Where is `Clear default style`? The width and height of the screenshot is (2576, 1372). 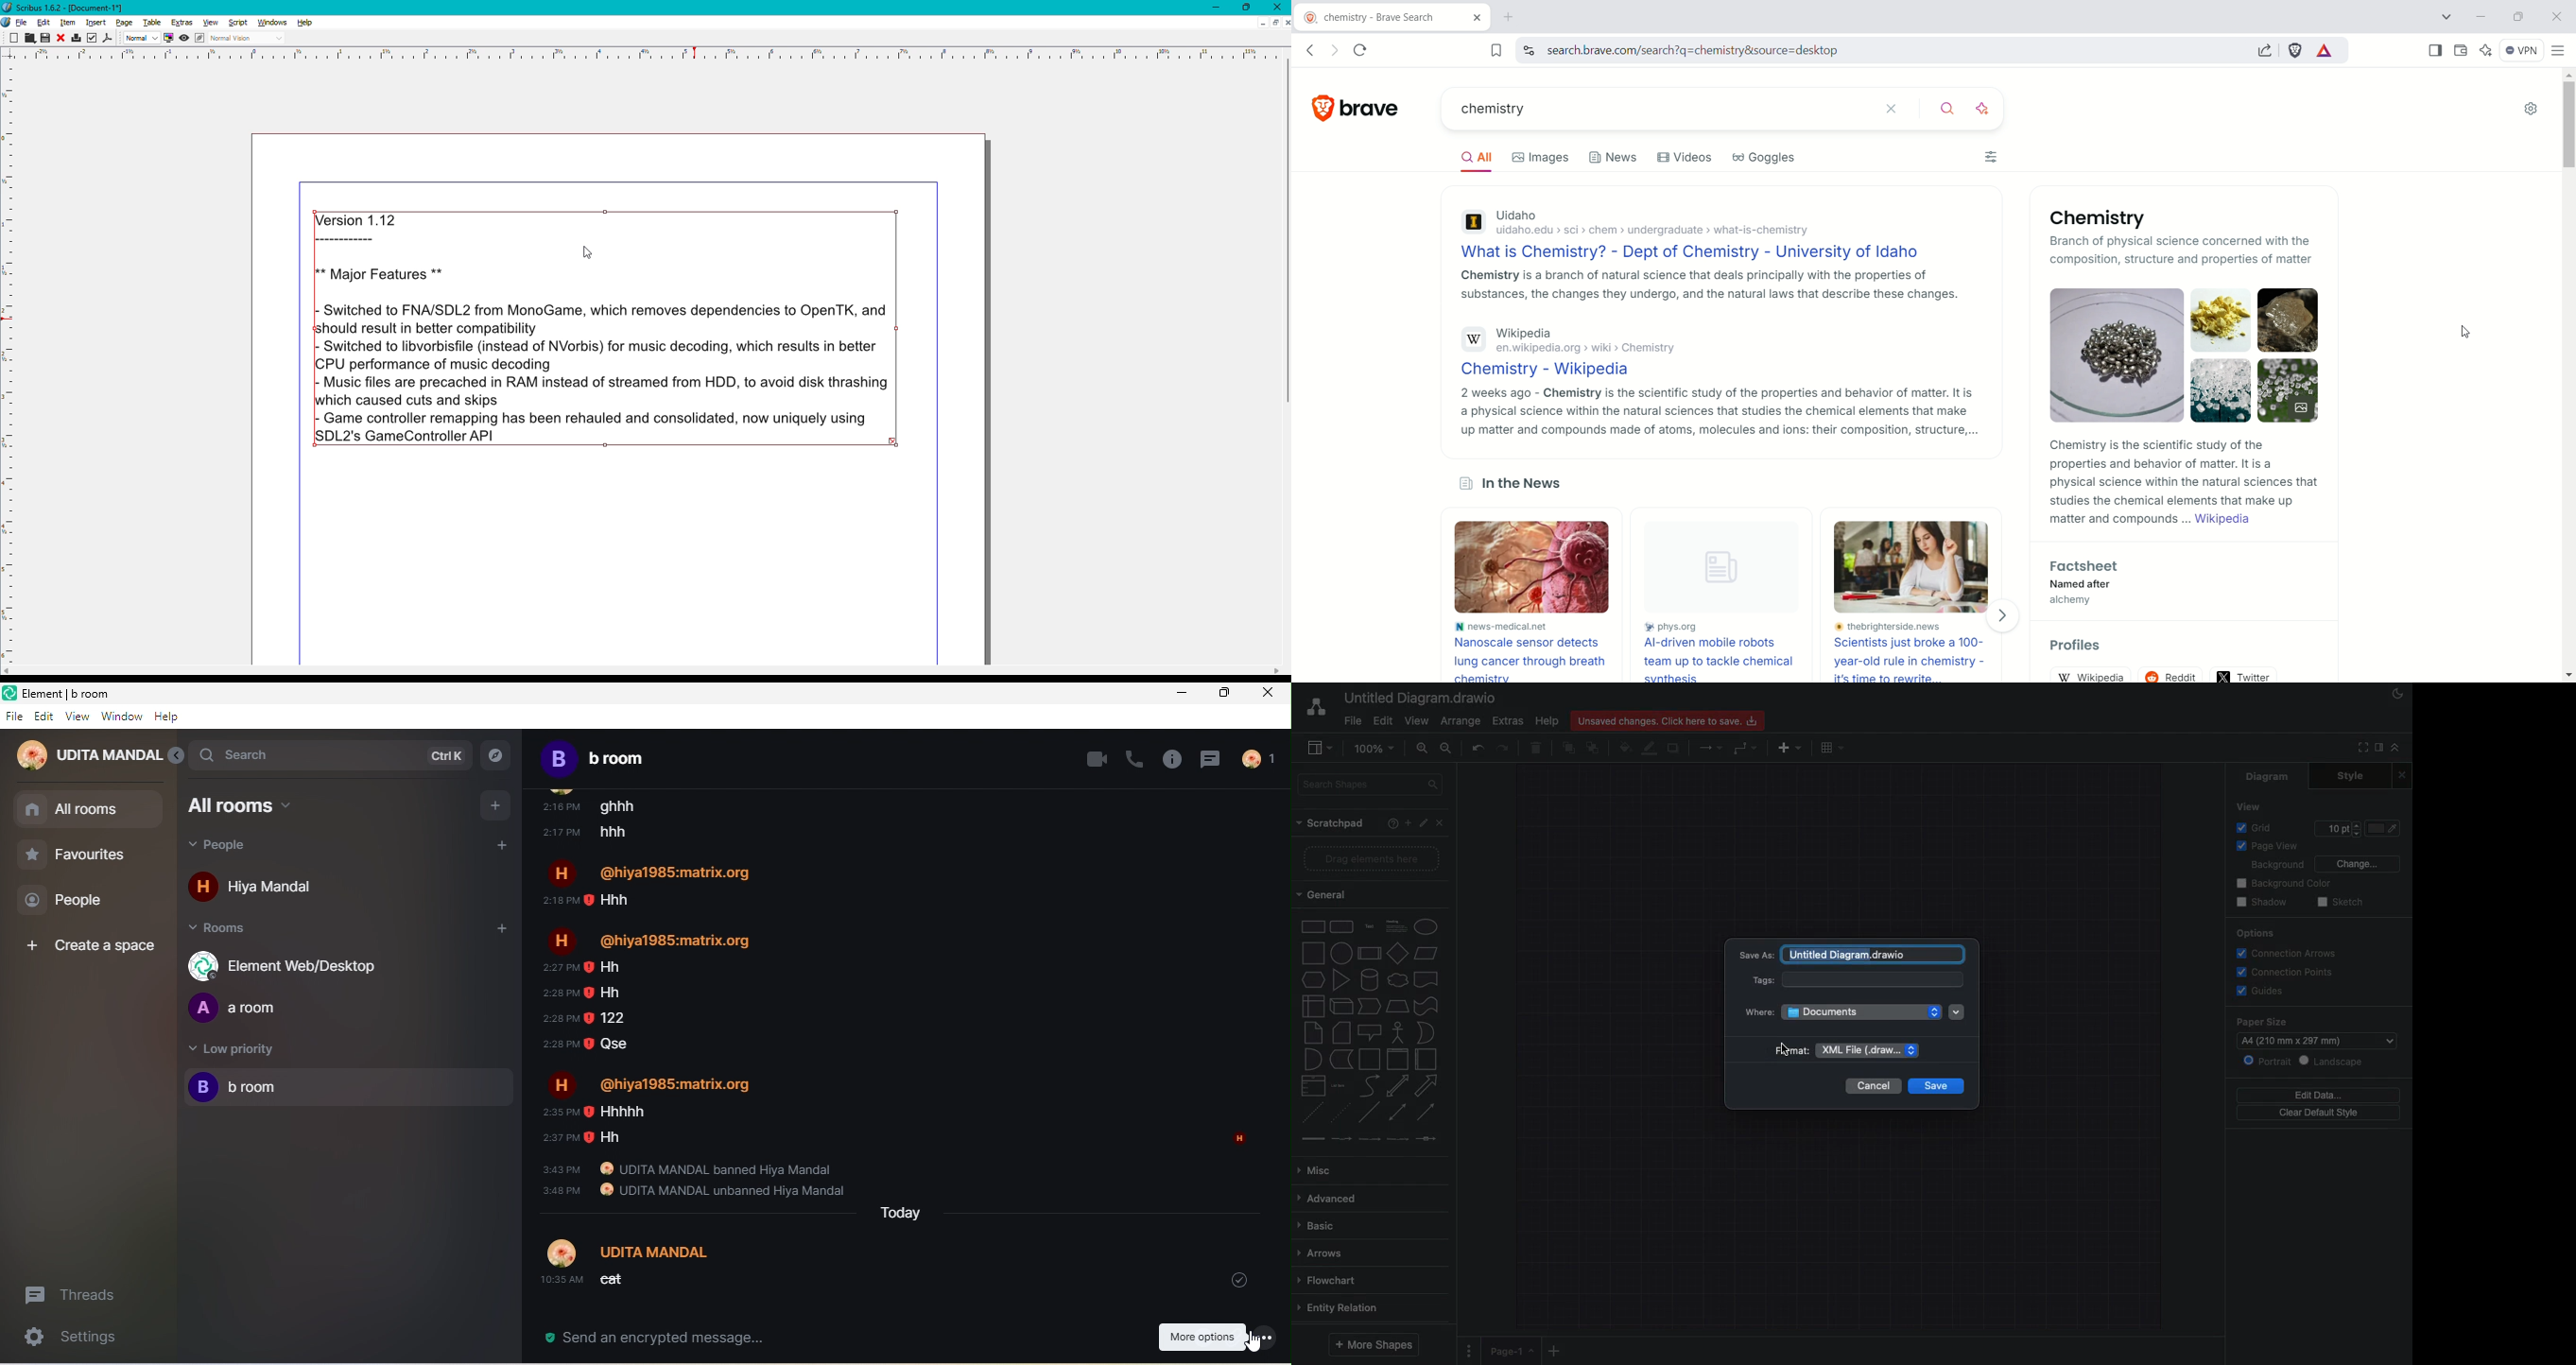
Clear default style is located at coordinates (2321, 1113).